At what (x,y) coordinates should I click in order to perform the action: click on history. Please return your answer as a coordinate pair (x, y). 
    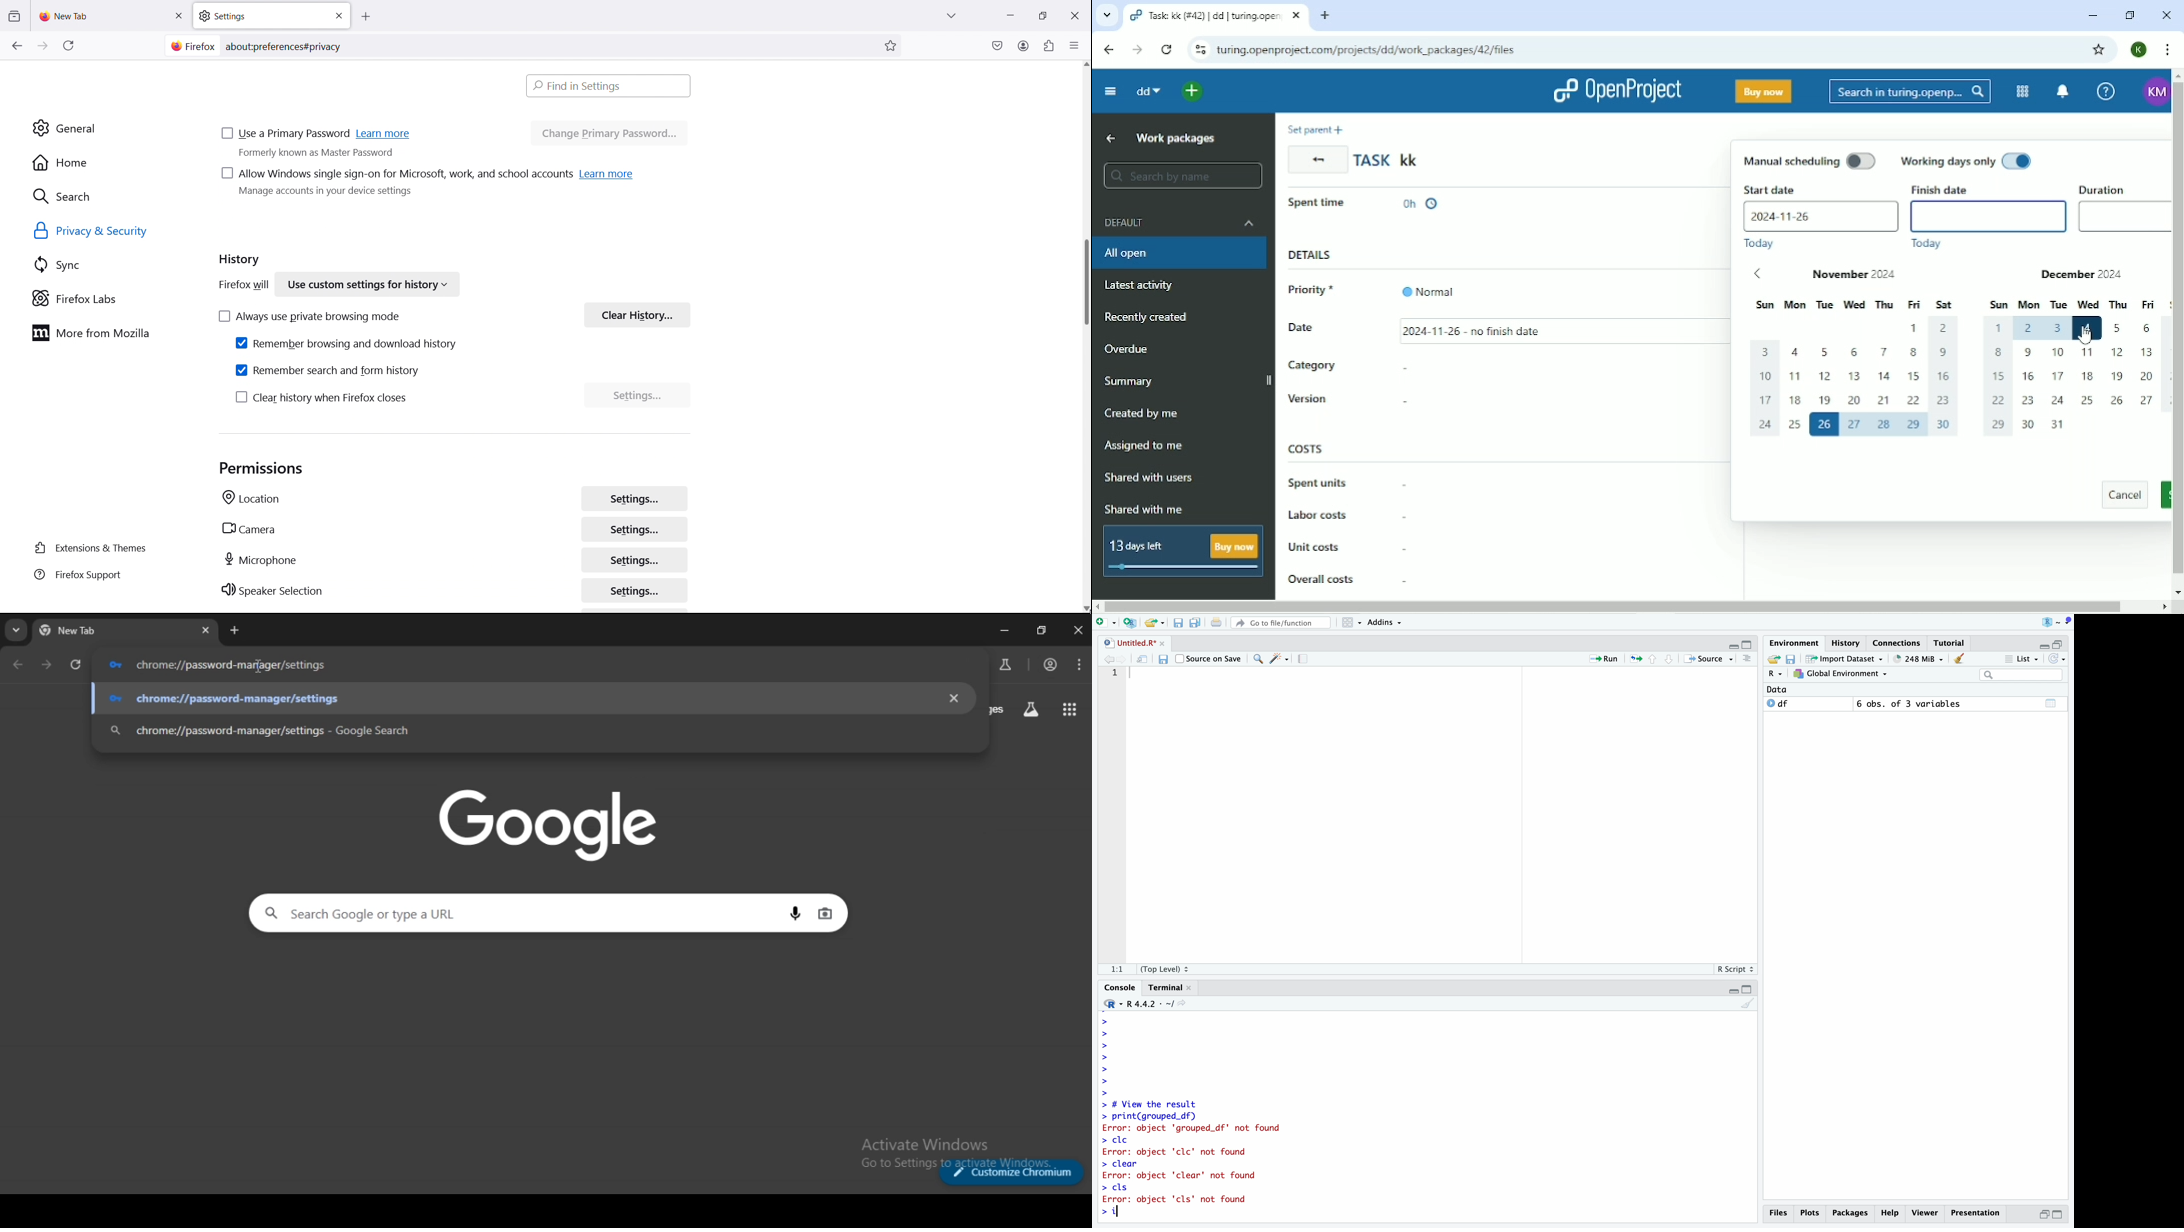
    Looking at the image, I should click on (240, 260).